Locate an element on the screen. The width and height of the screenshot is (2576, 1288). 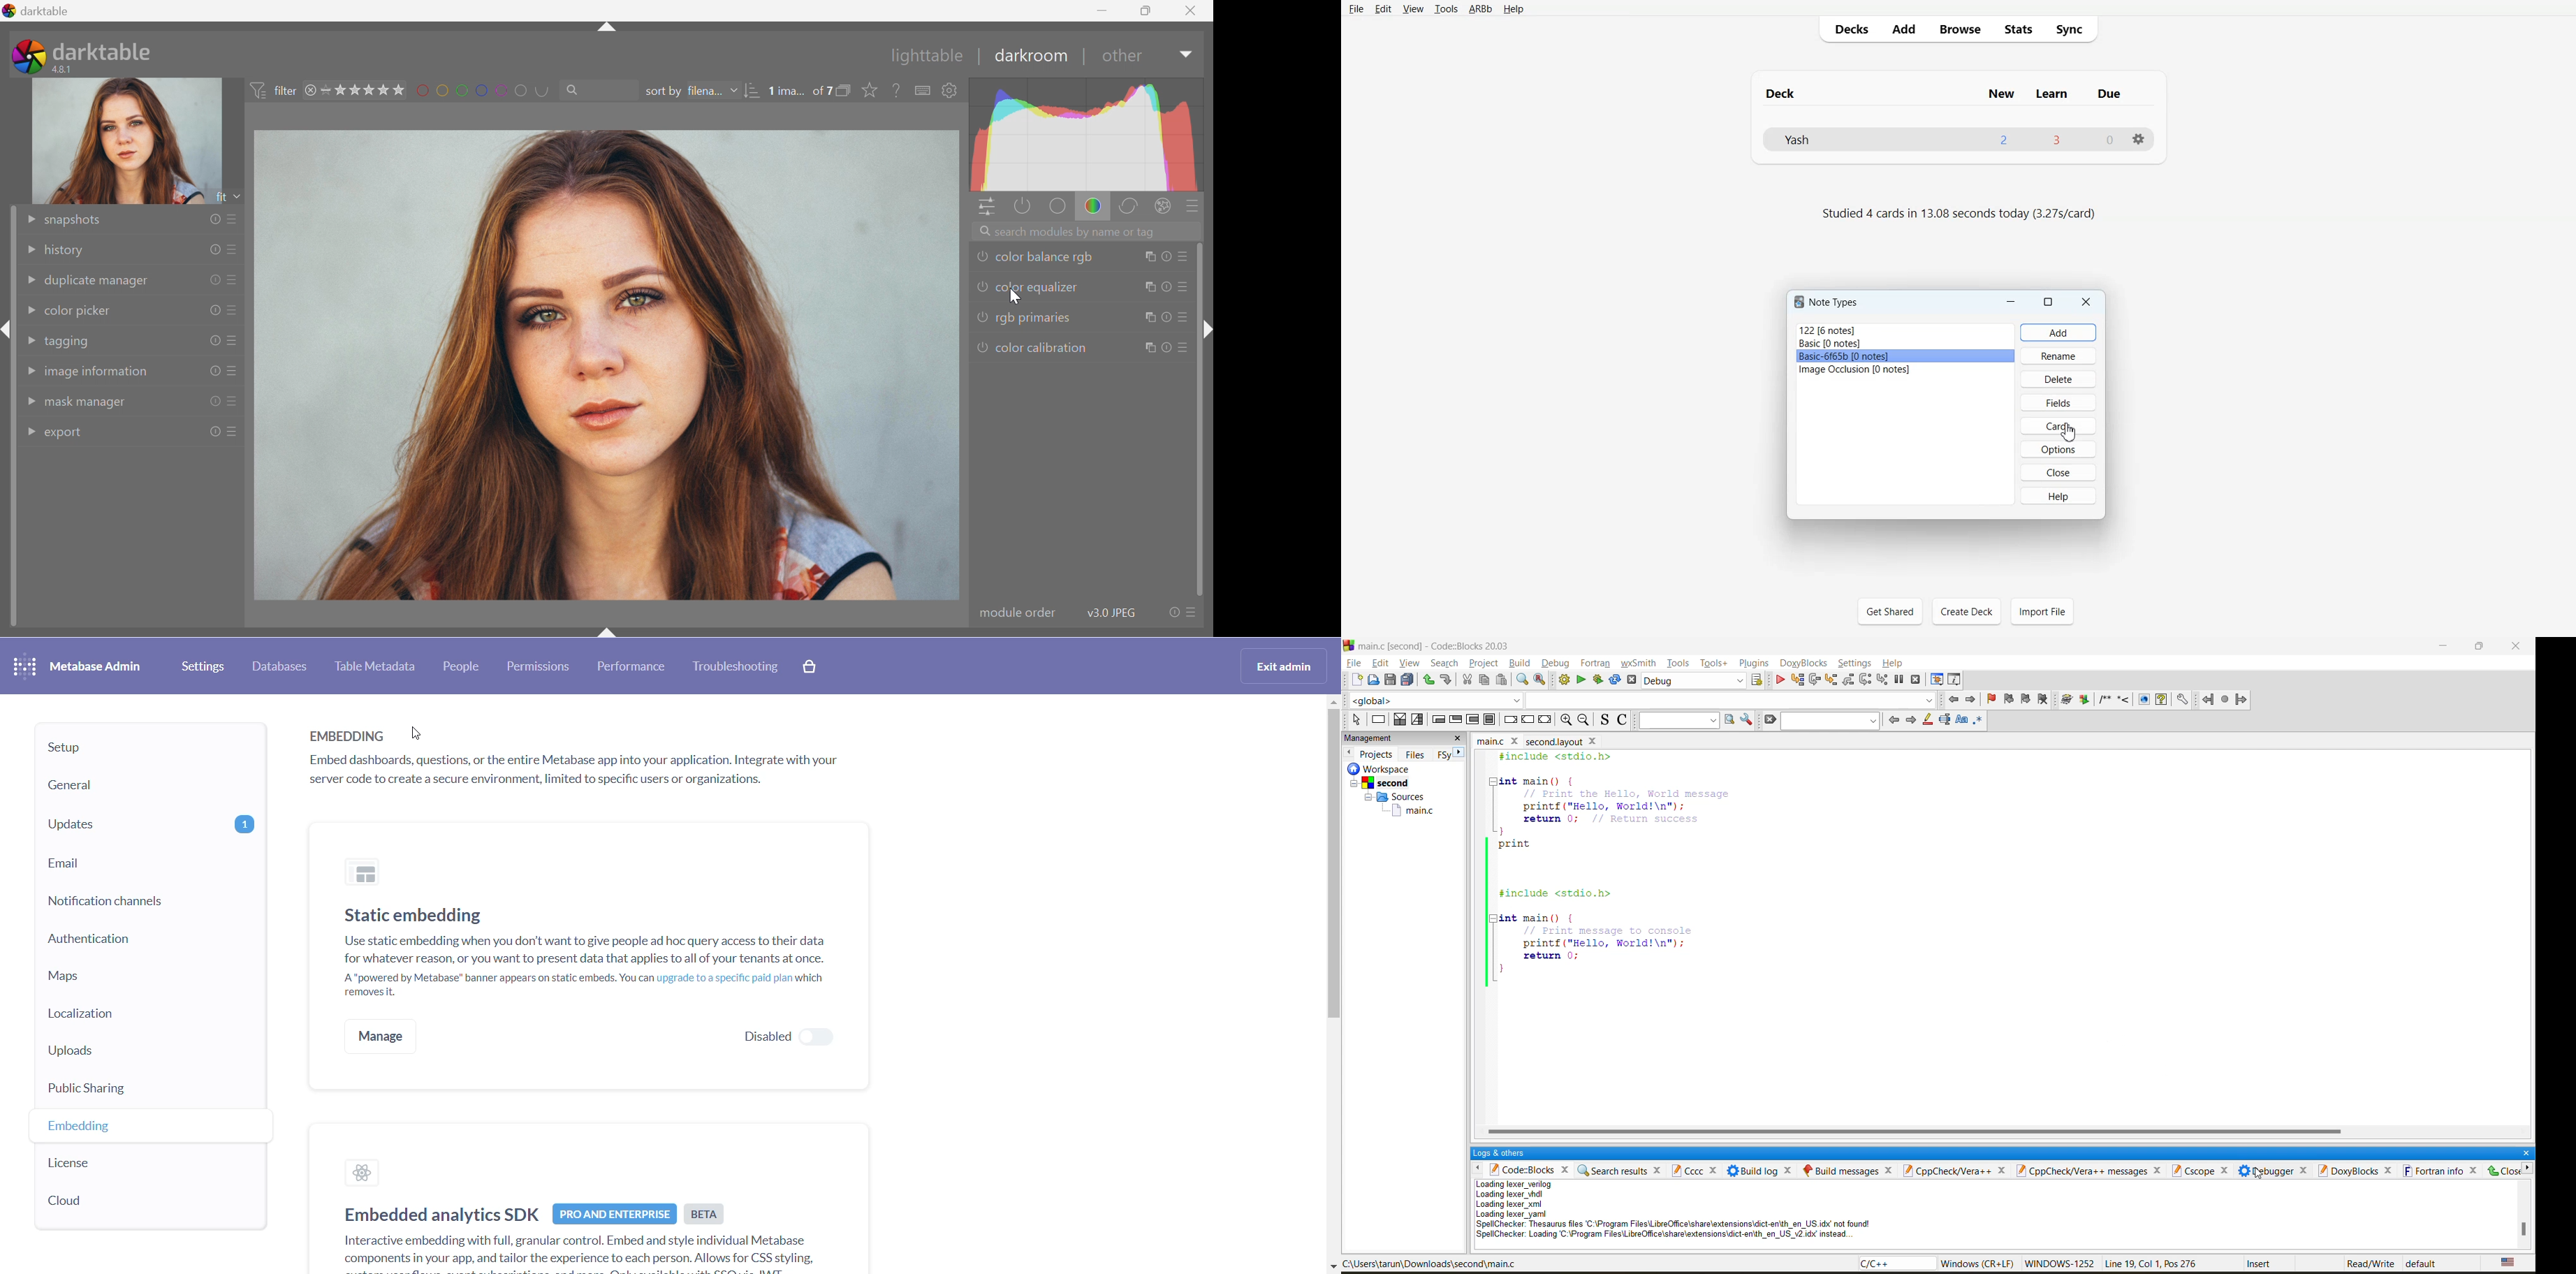
beta is located at coordinates (706, 1215).